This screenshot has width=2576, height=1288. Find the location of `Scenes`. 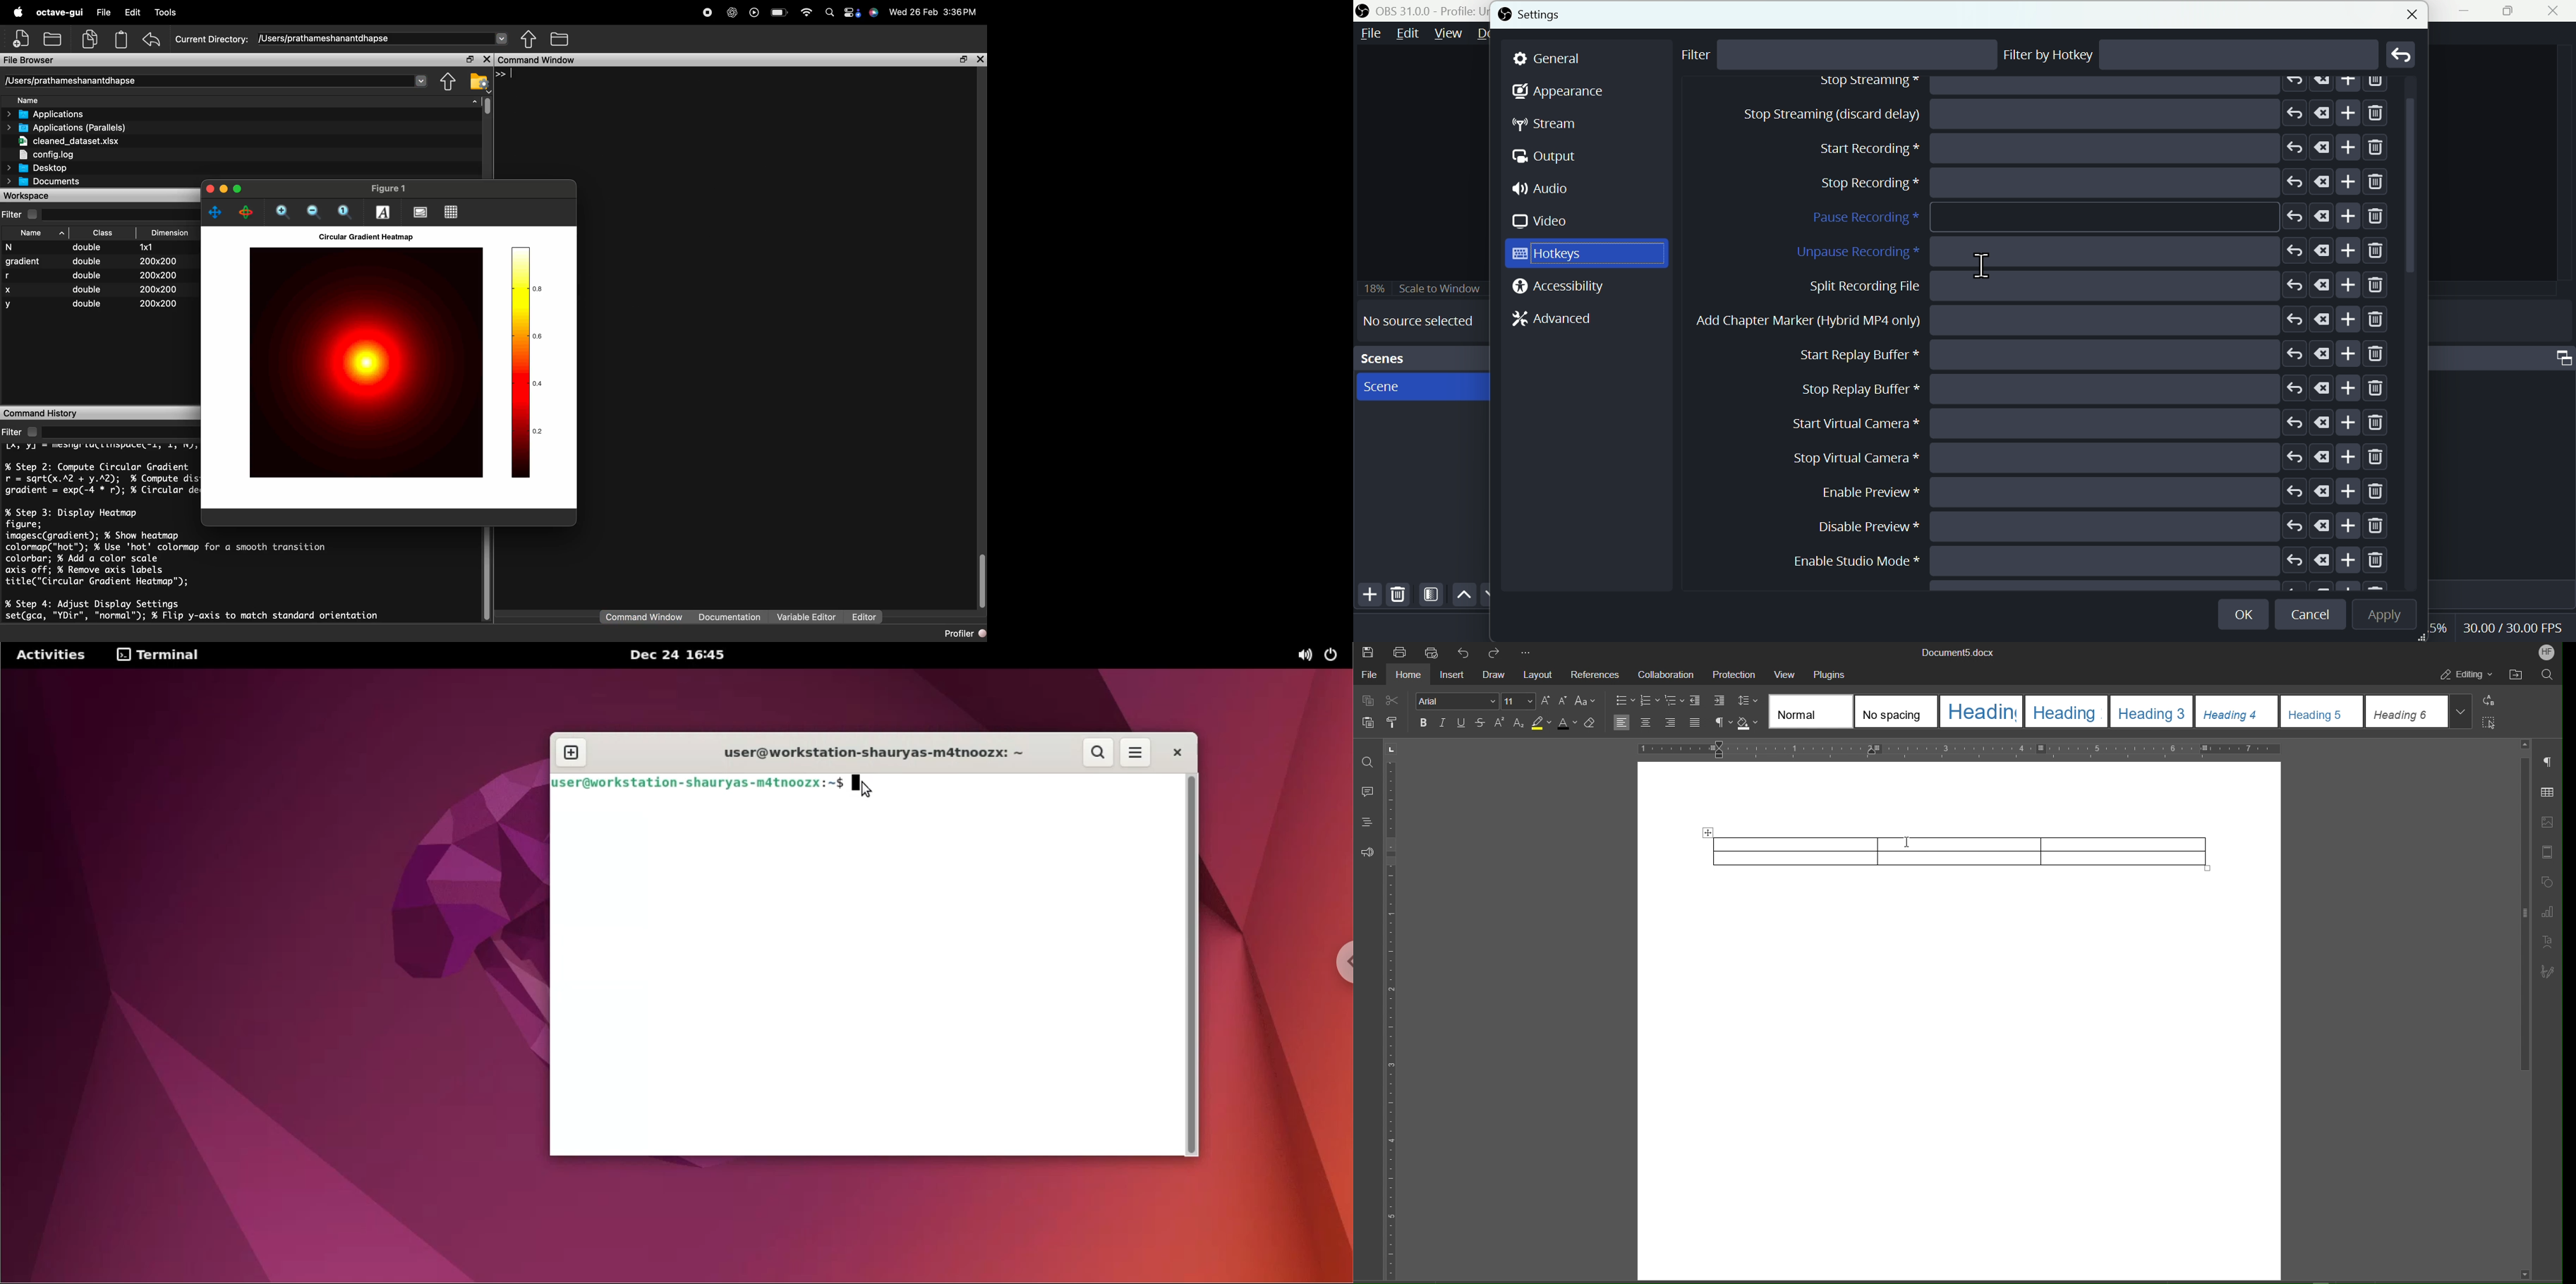

Scenes is located at coordinates (1420, 359).